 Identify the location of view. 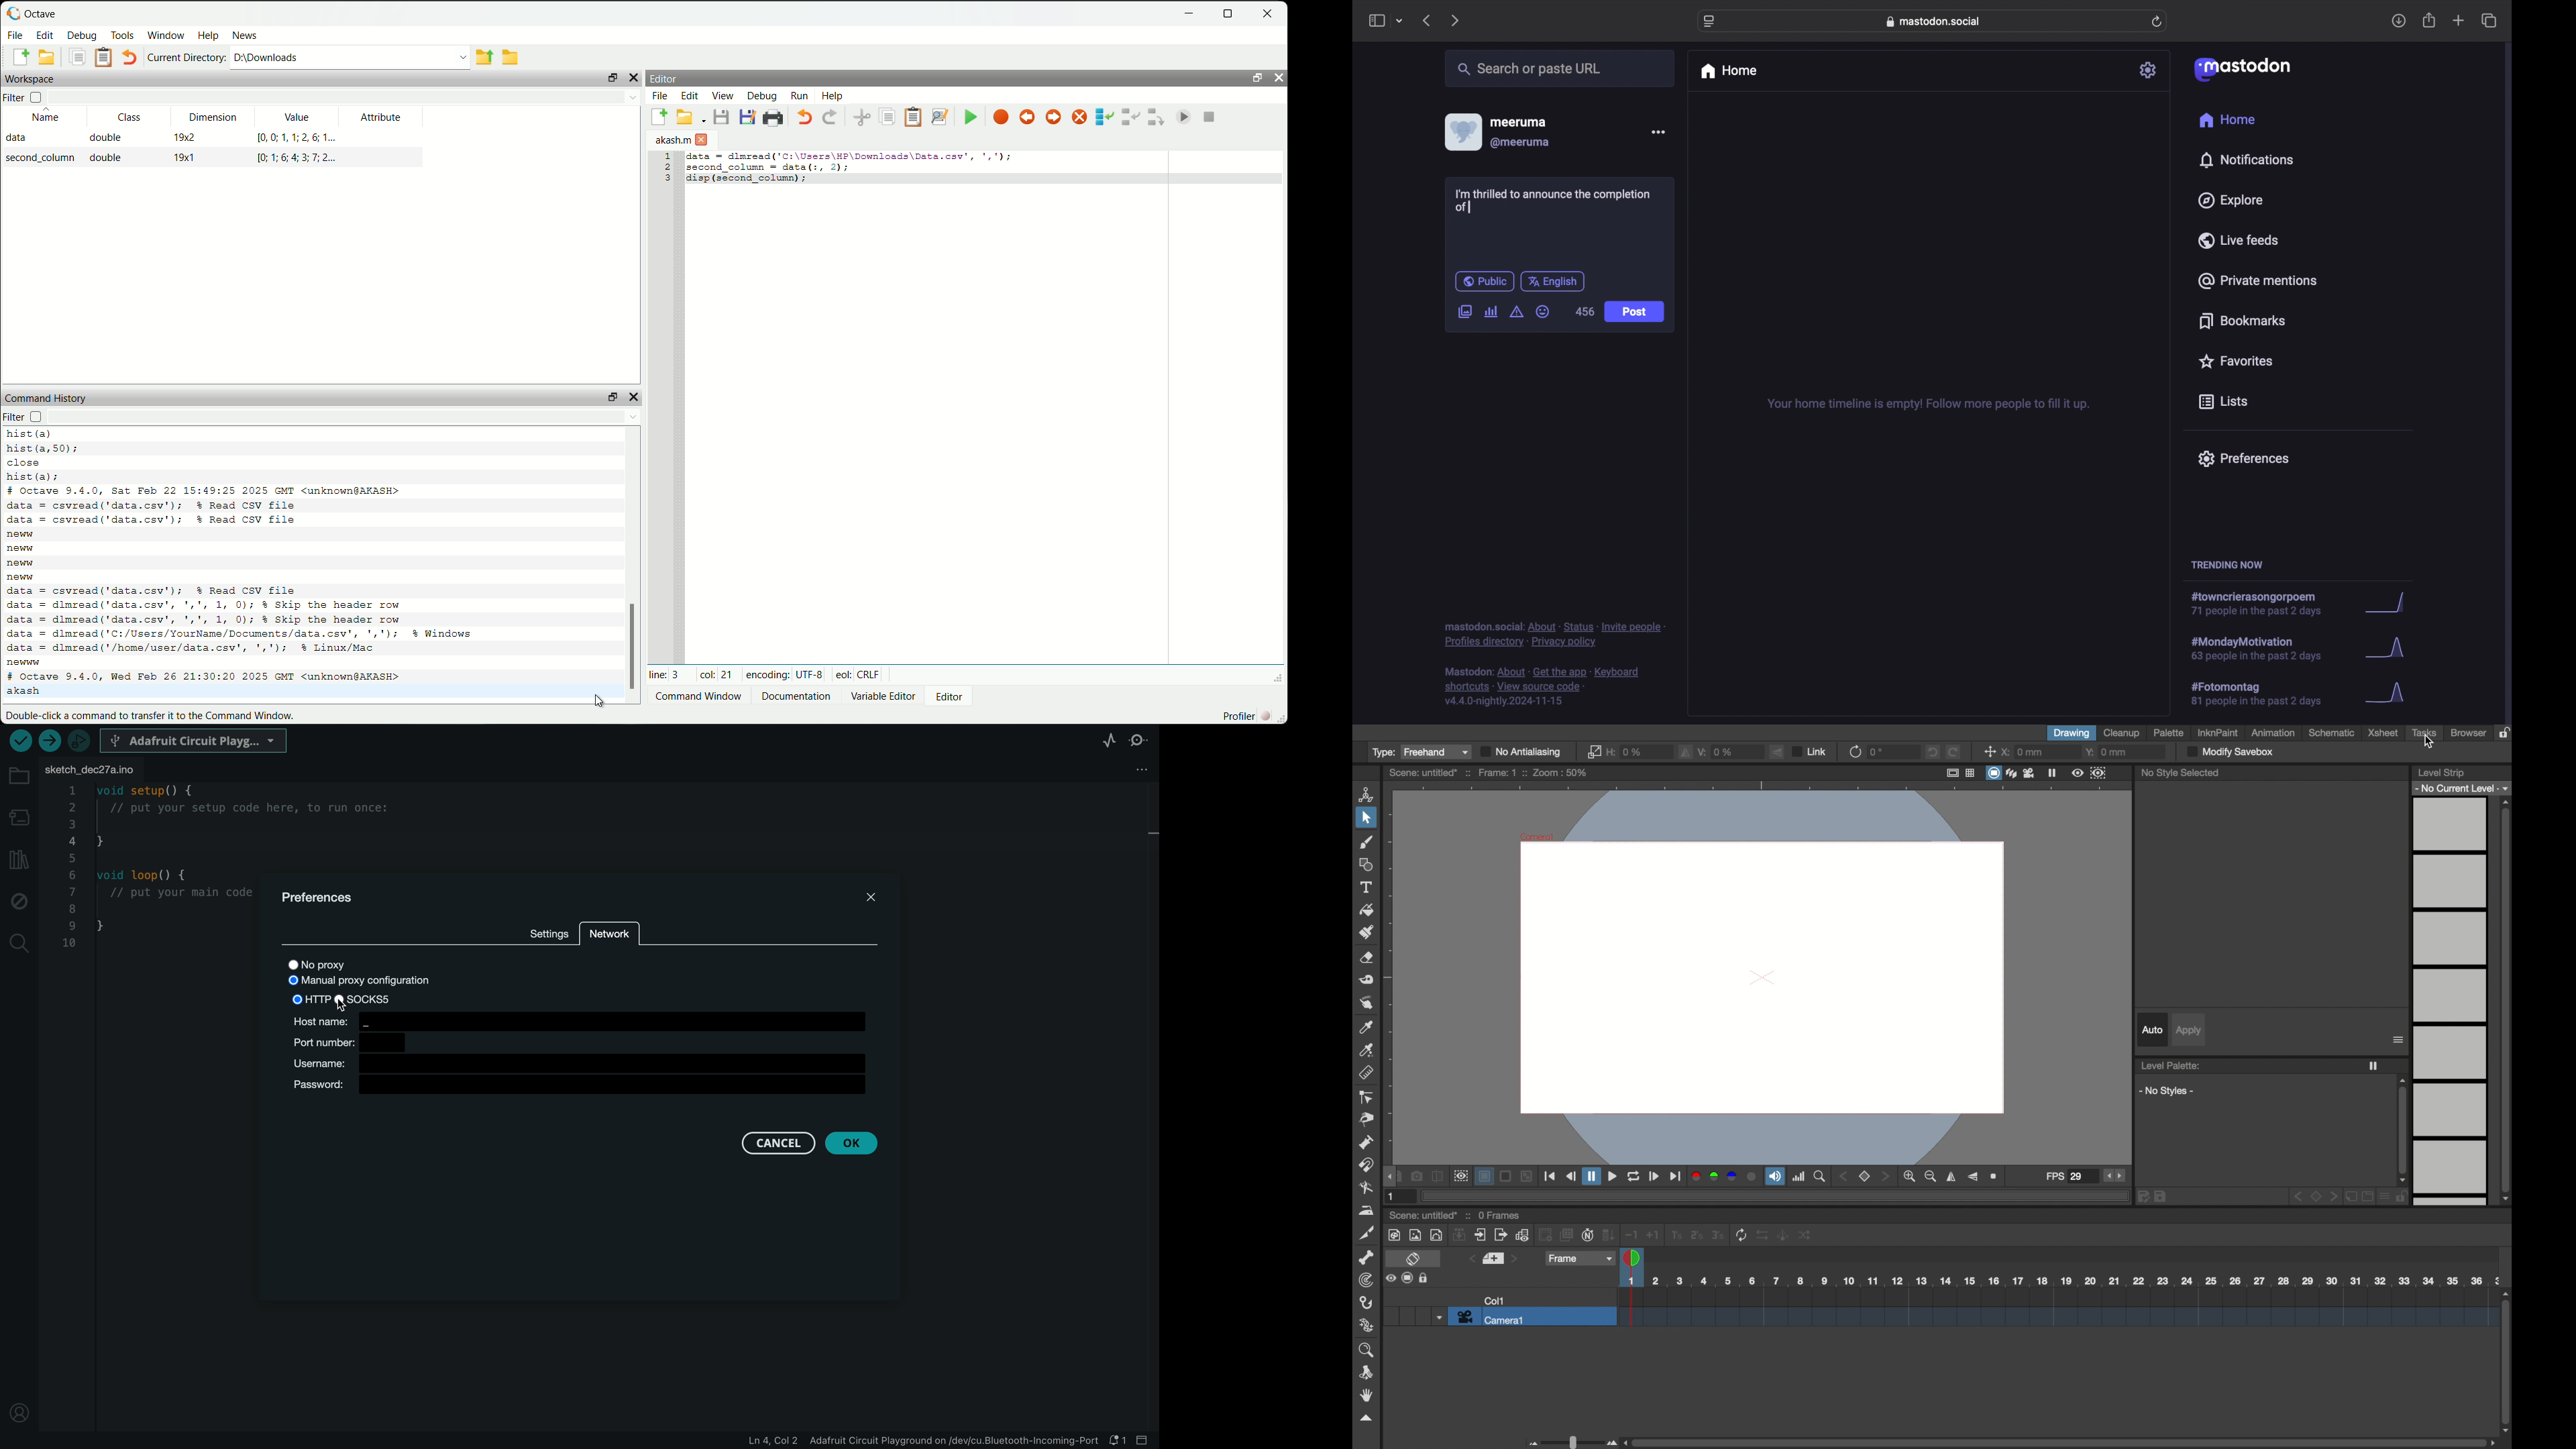
(723, 98).